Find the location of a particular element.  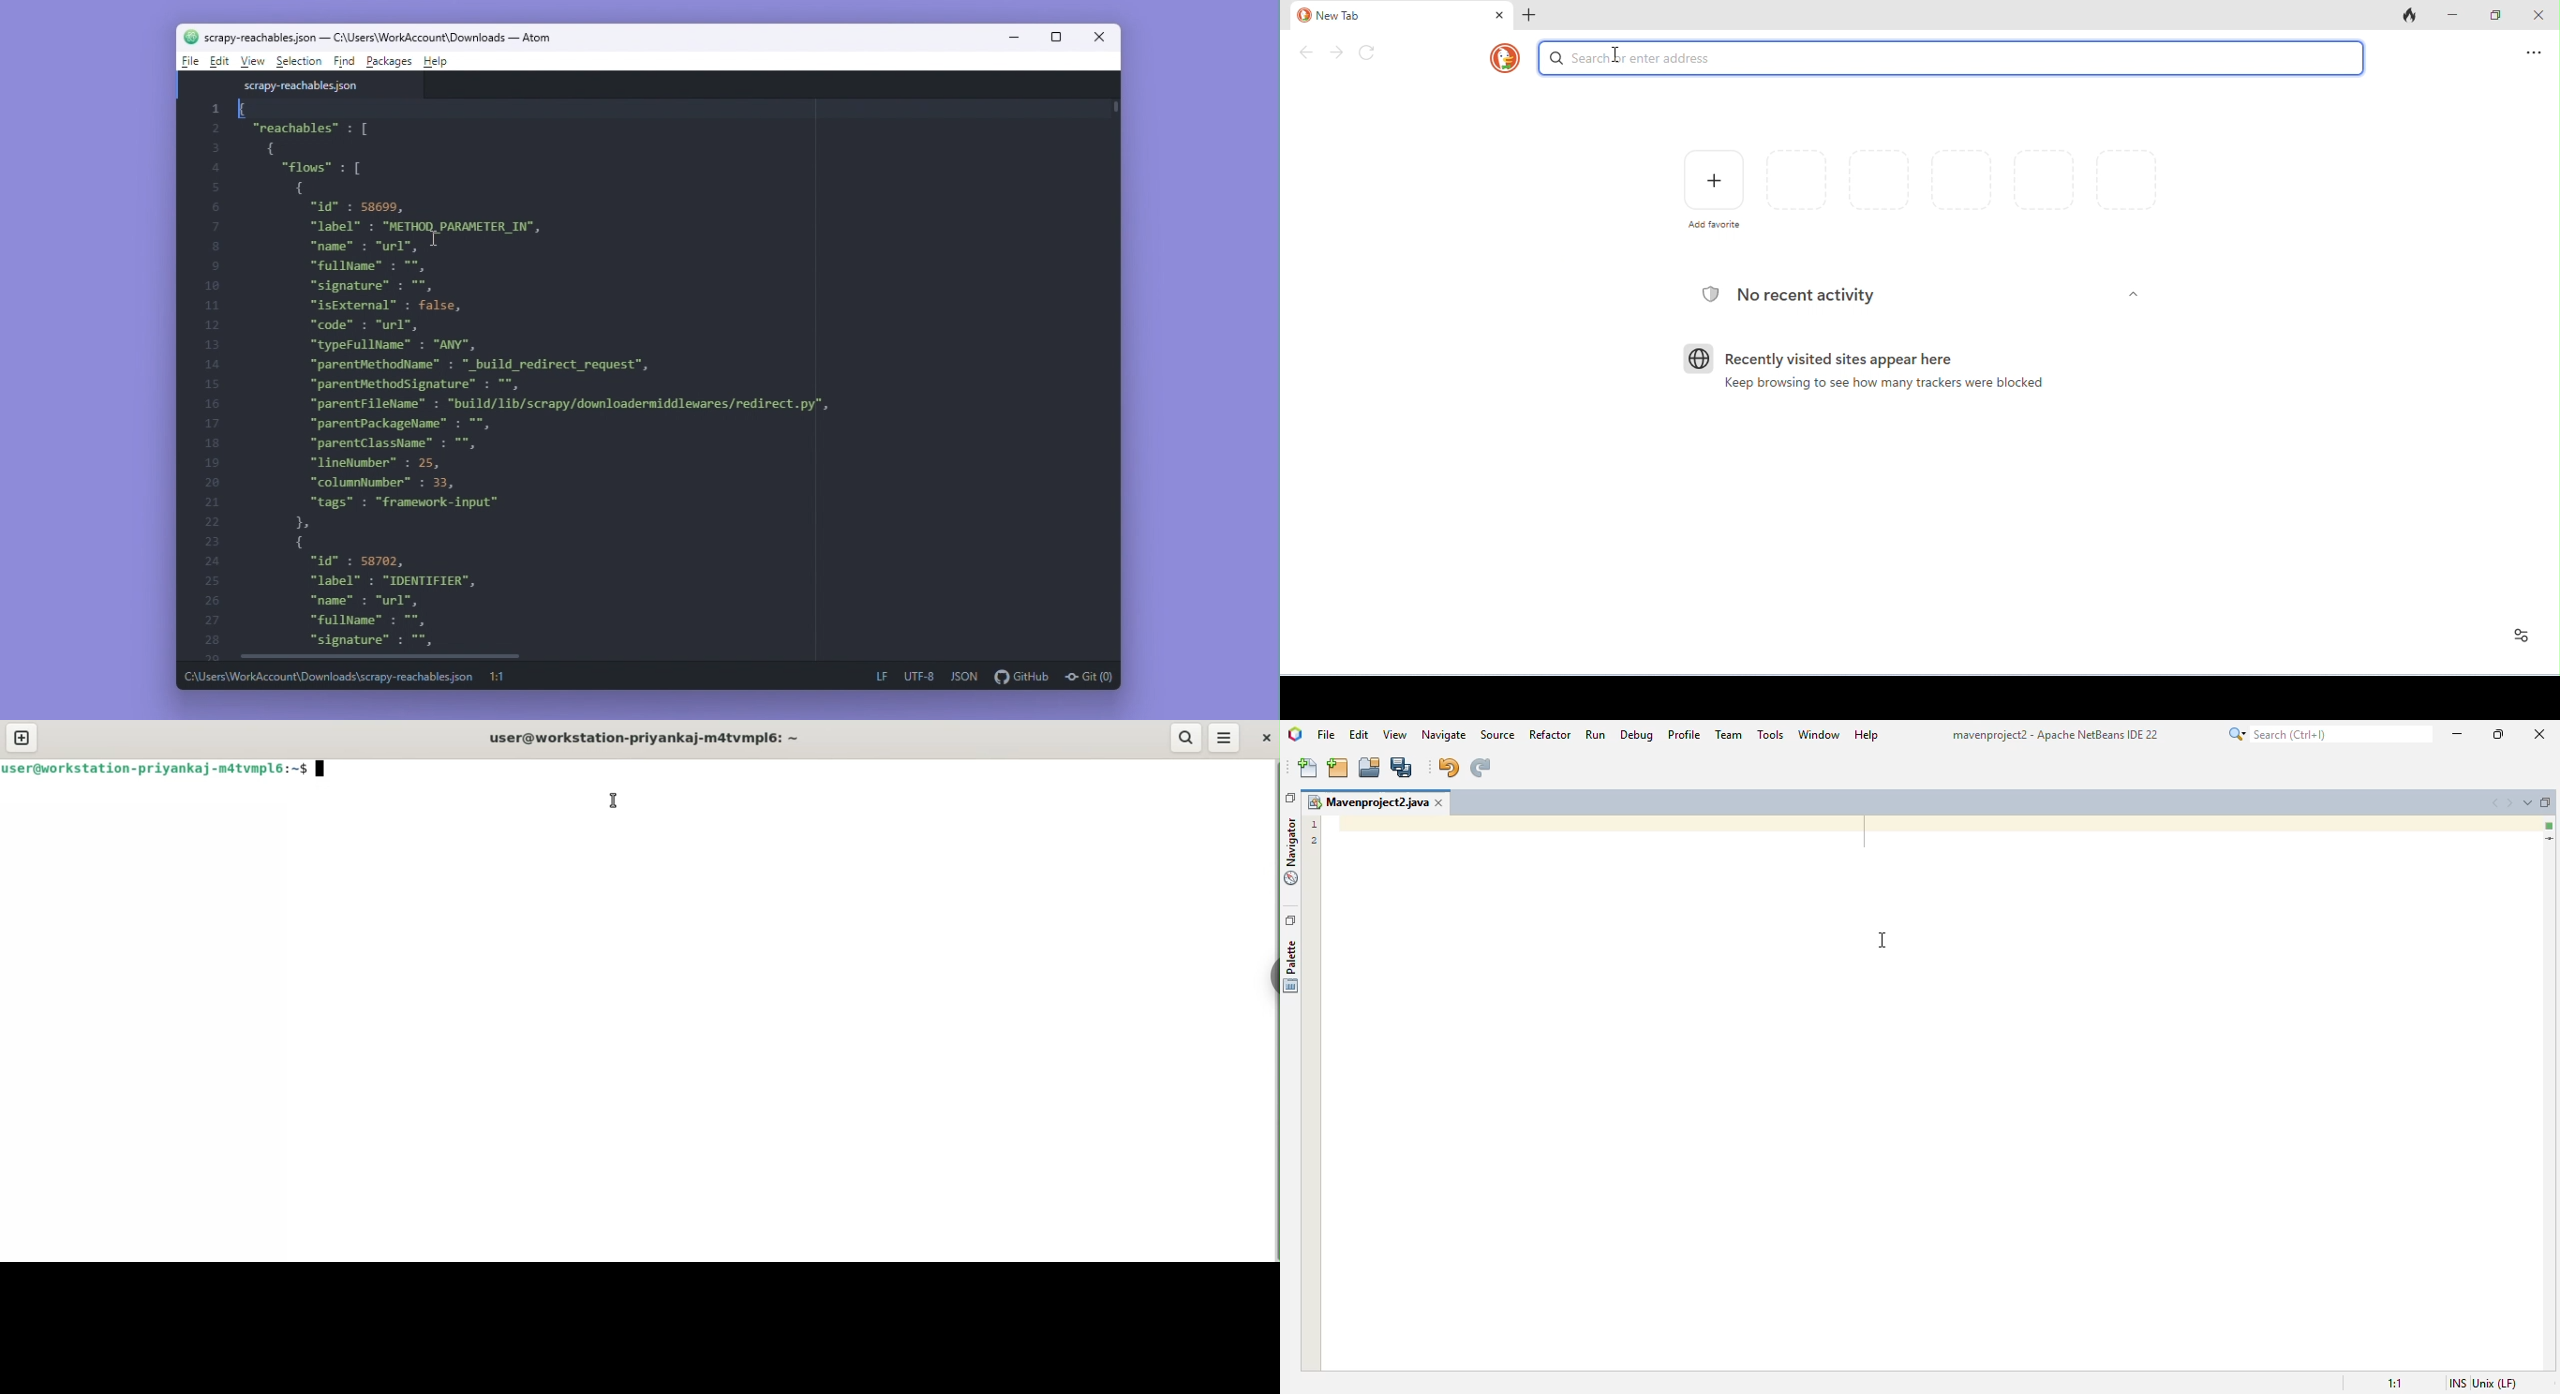

add favorite is located at coordinates (1716, 189).